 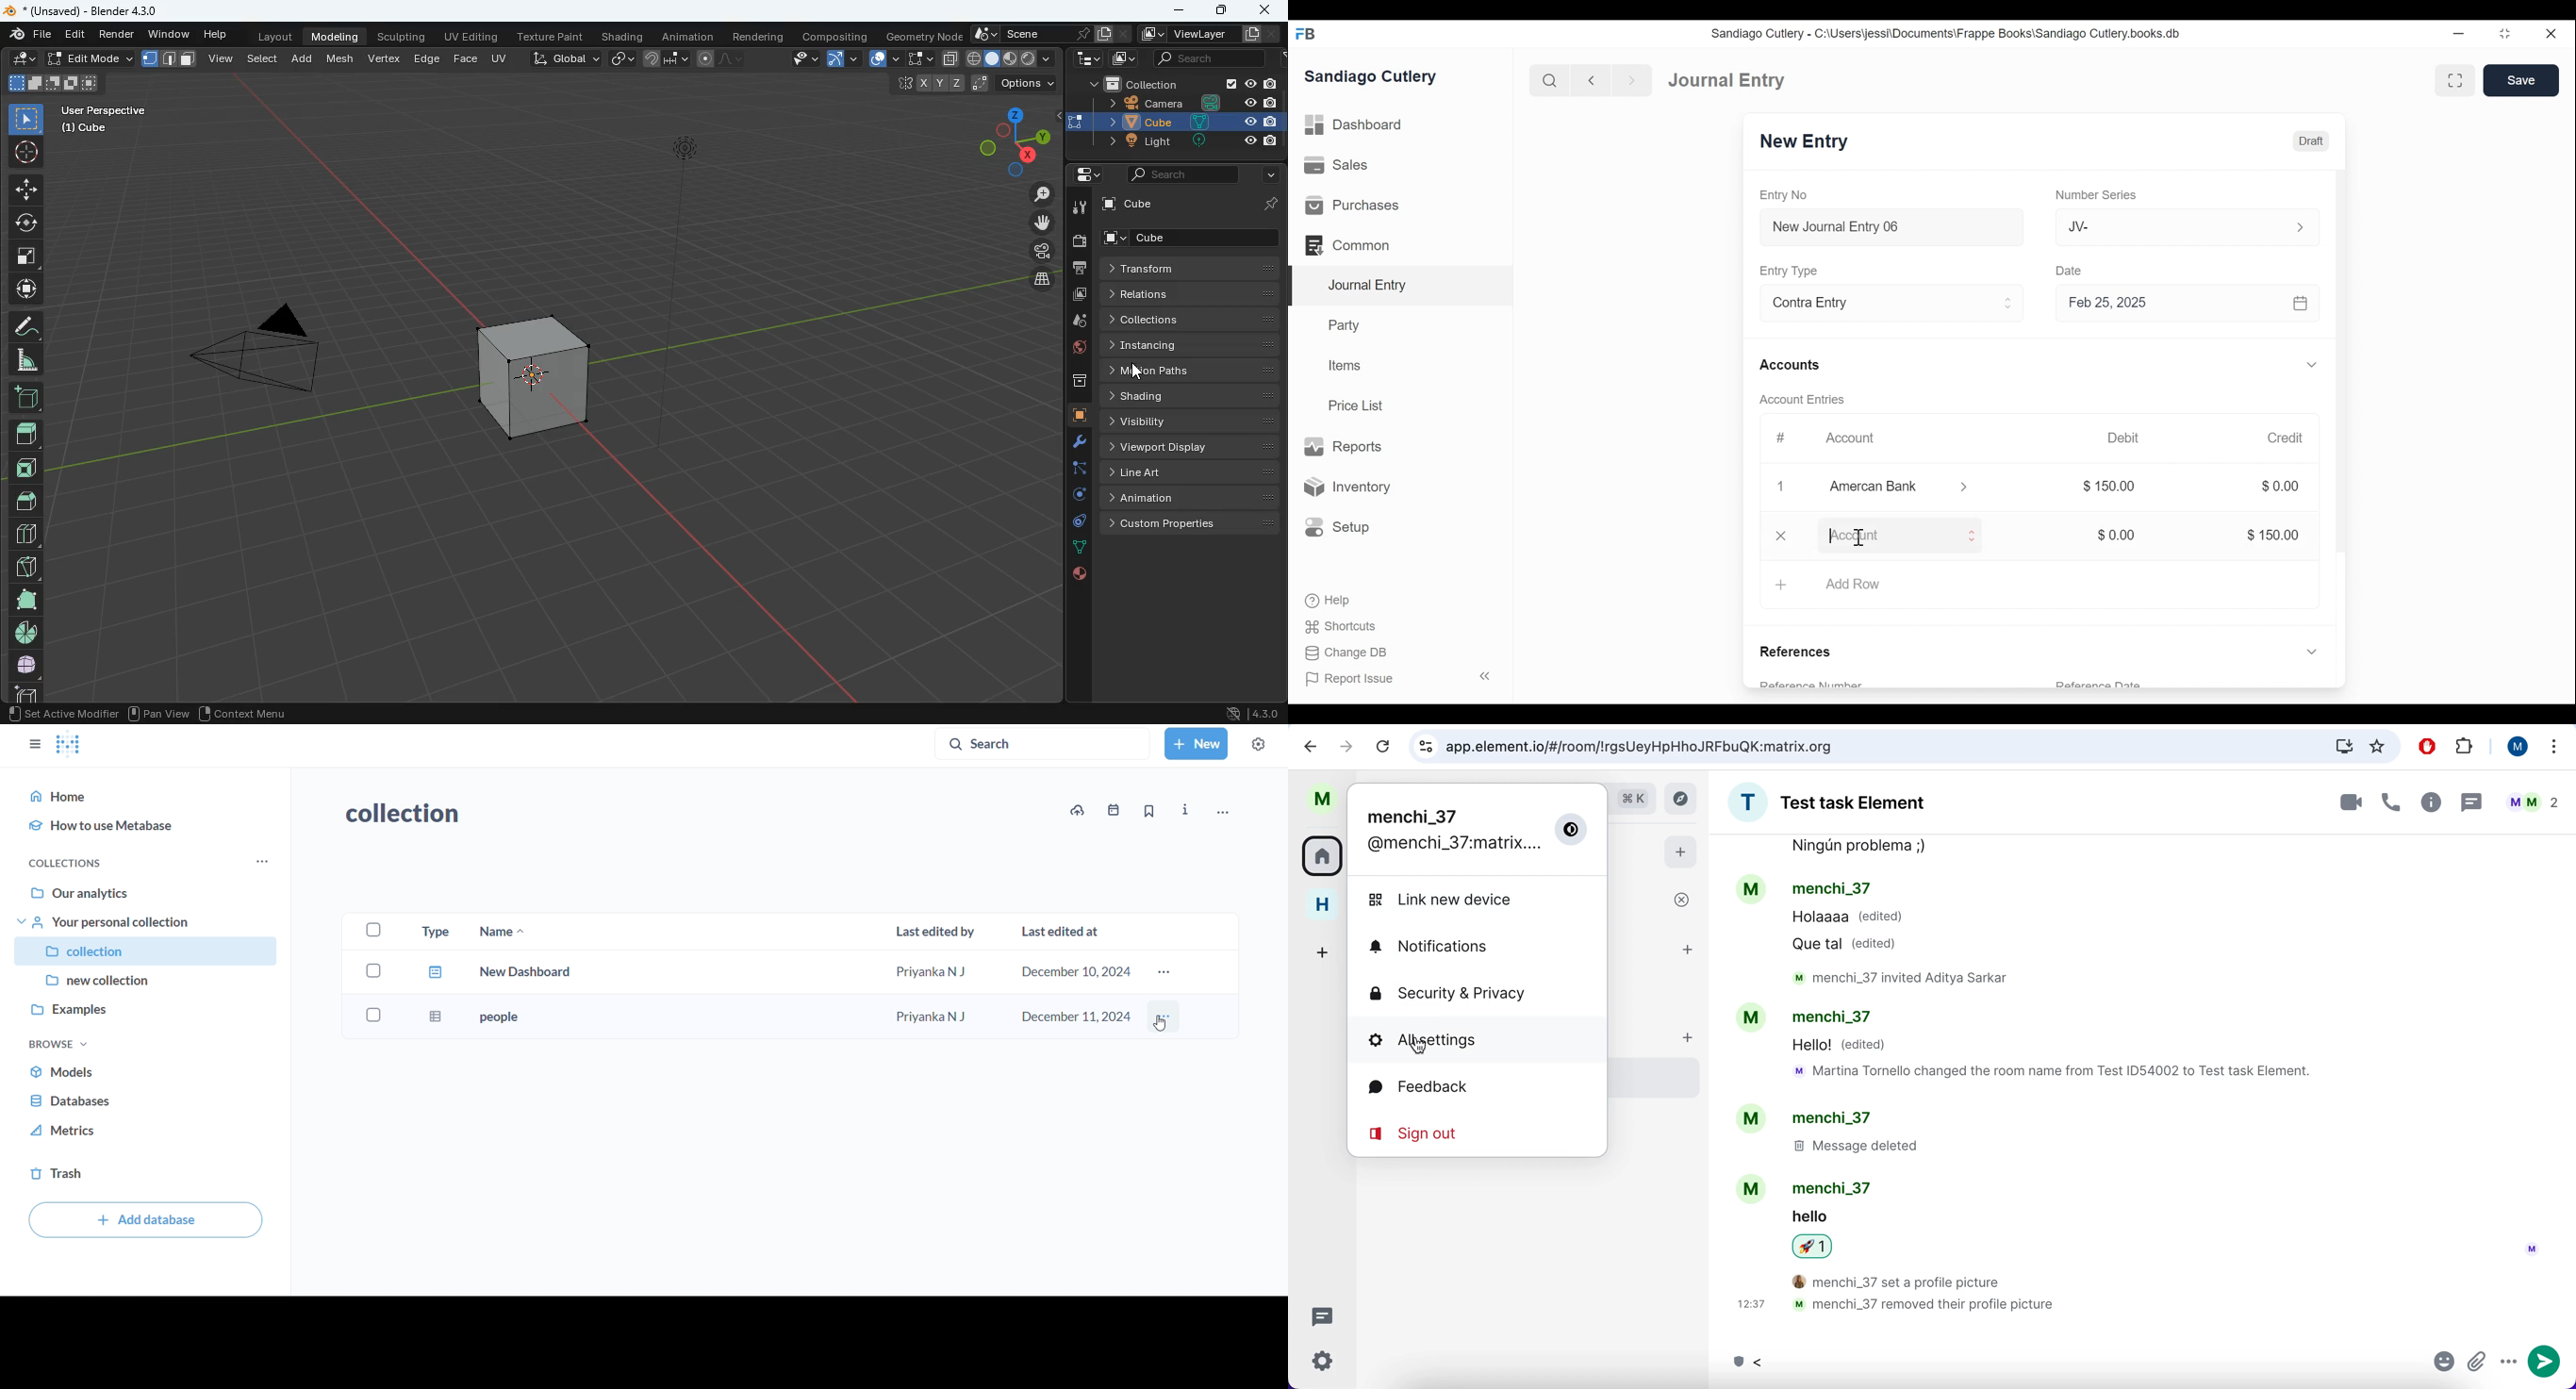 What do you see at coordinates (1070, 385) in the screenshot?
I see `archieve` at bounding box center [1070, 385].